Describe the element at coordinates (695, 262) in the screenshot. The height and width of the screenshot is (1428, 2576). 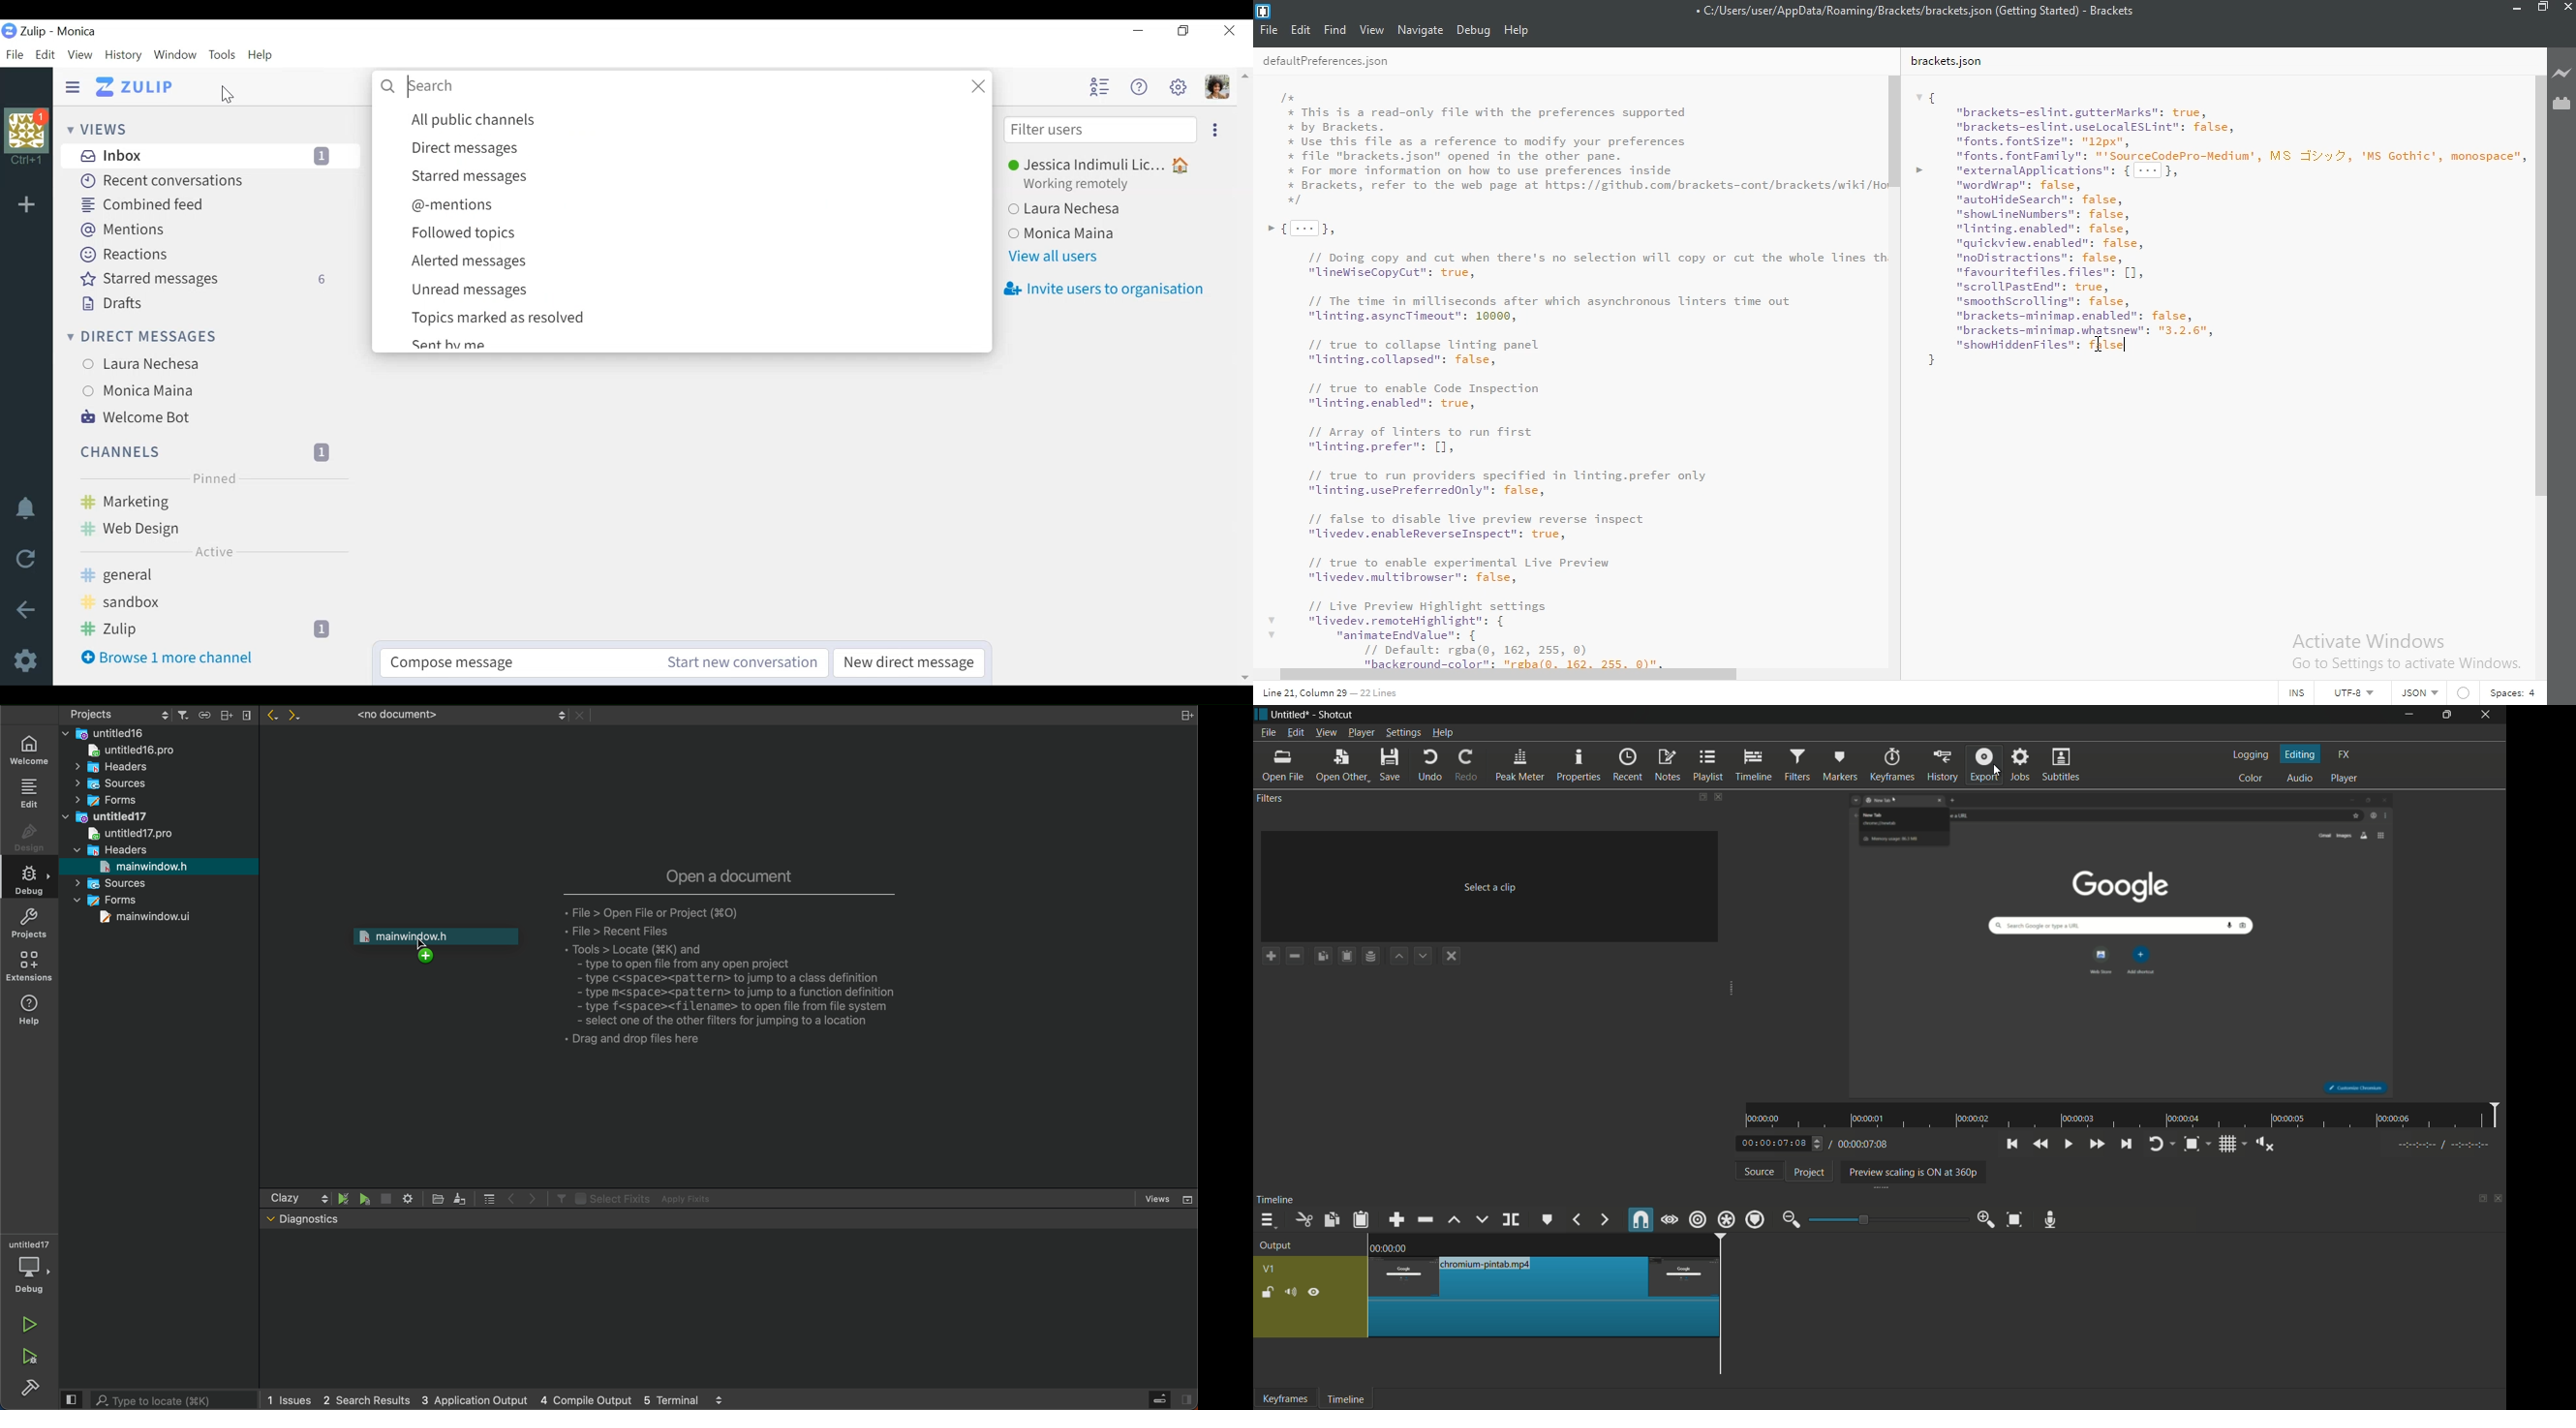
I see `Alerted messages` at that location.